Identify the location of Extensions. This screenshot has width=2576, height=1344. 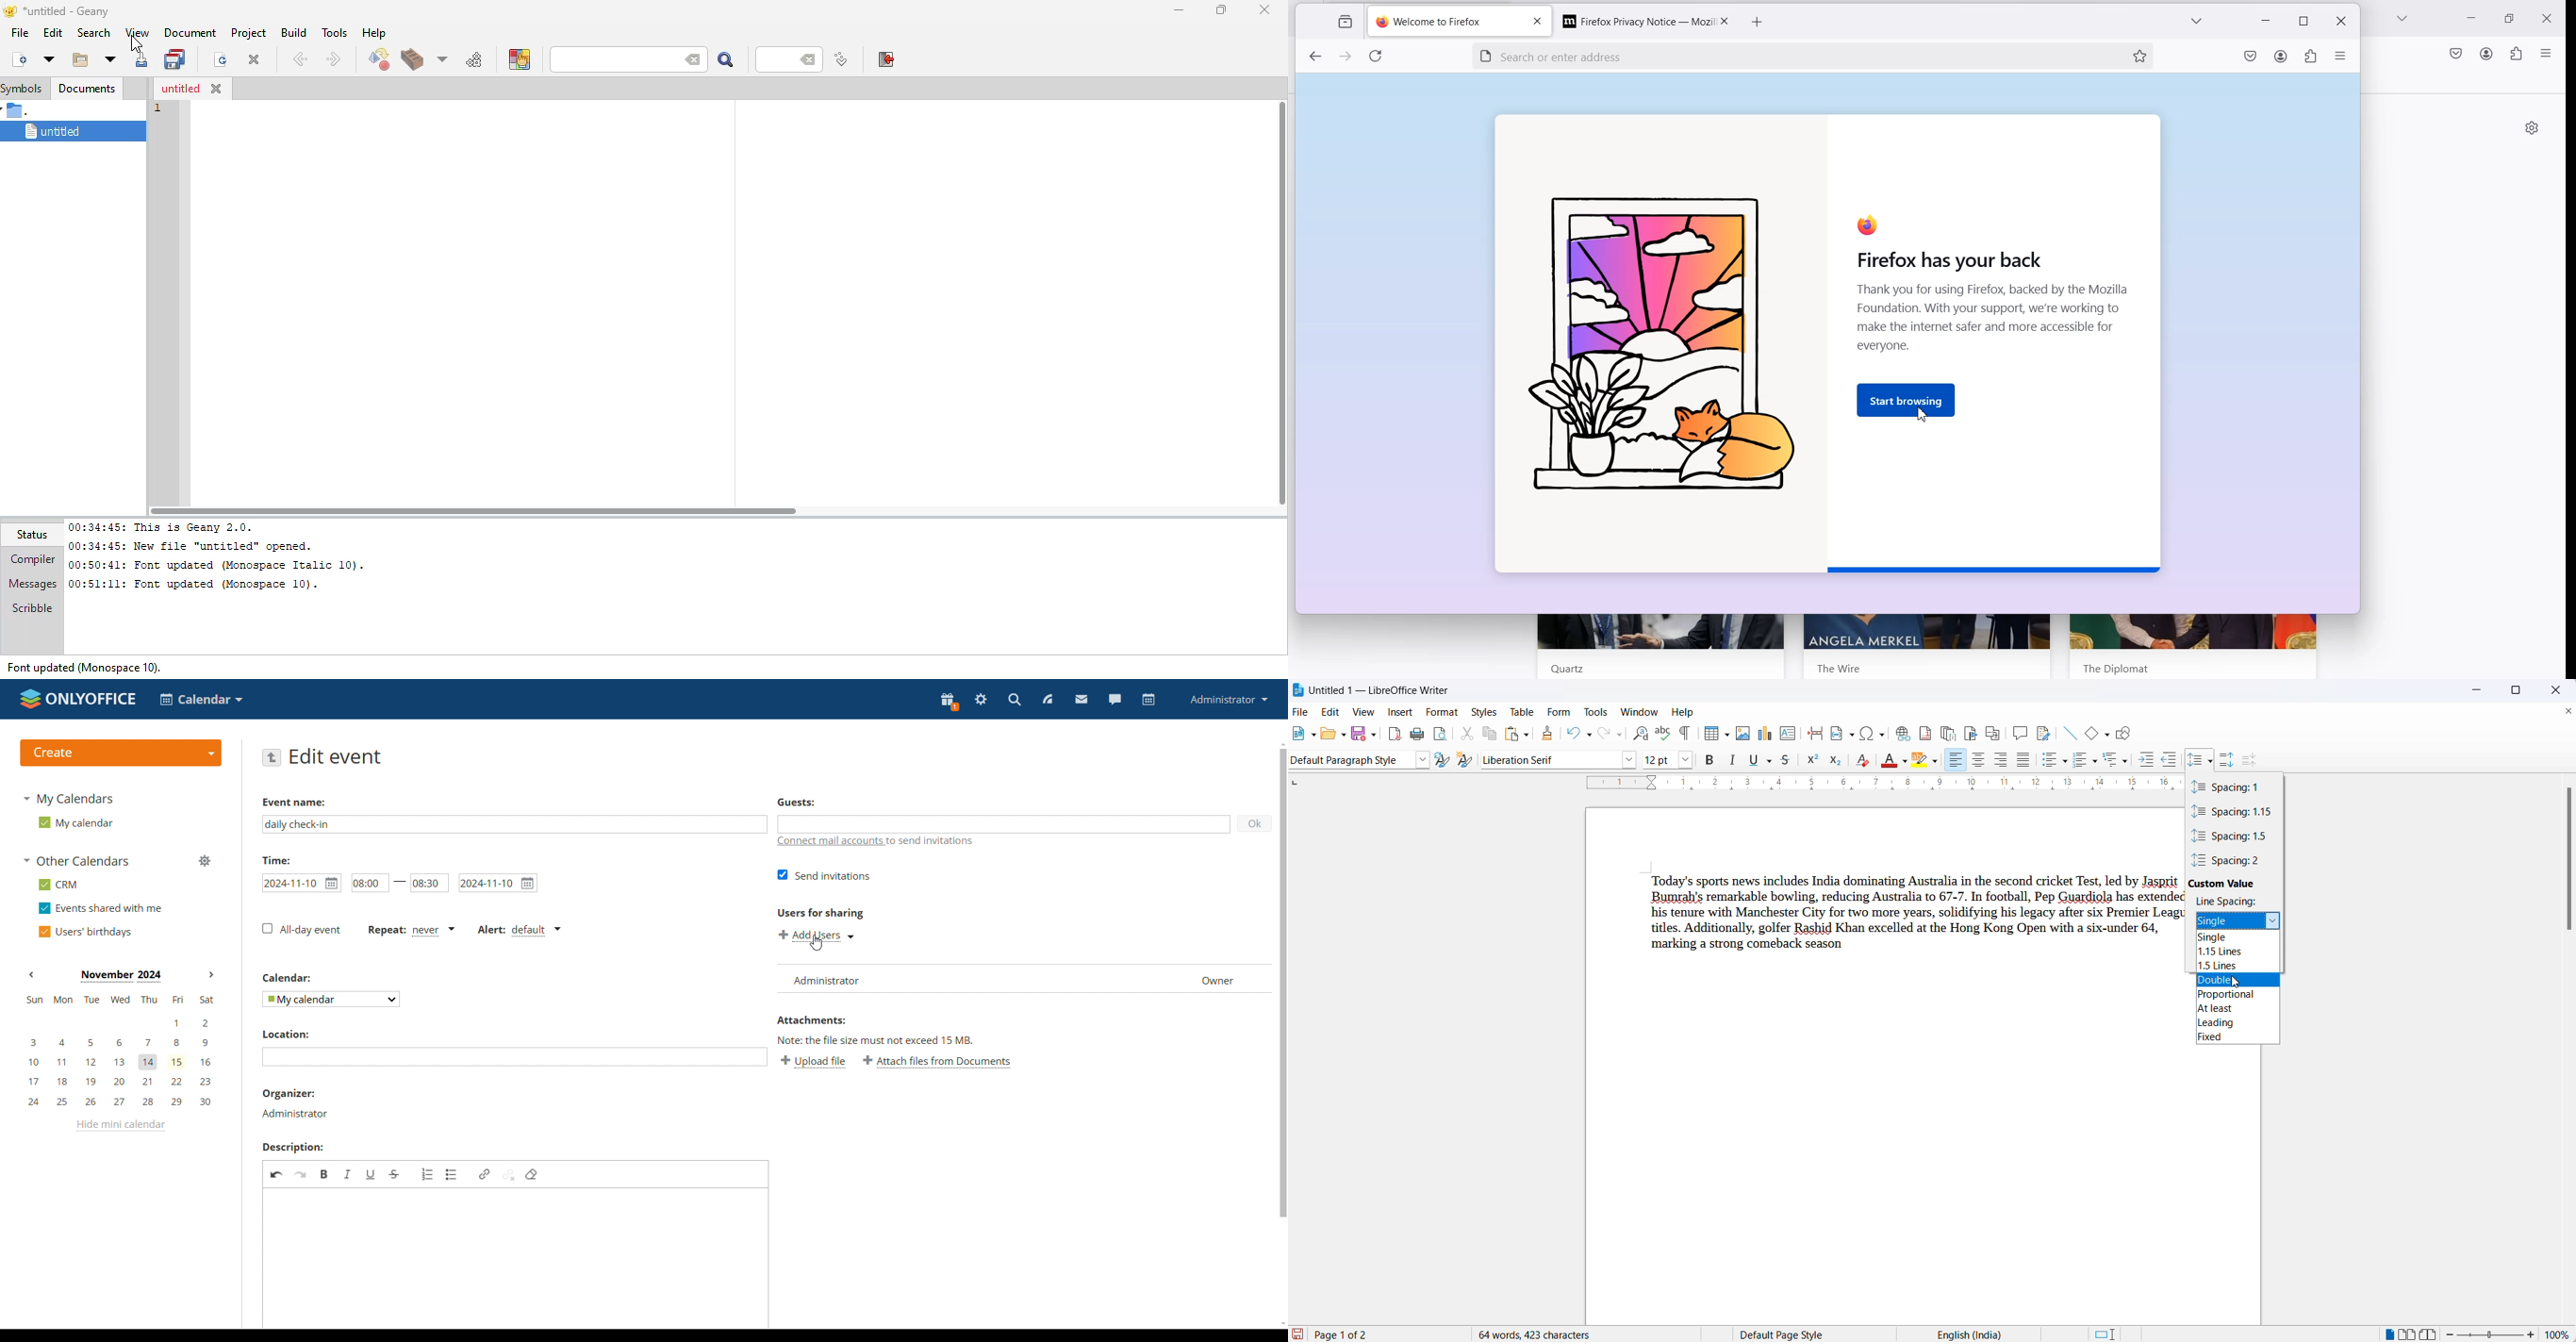
(2516, 54).